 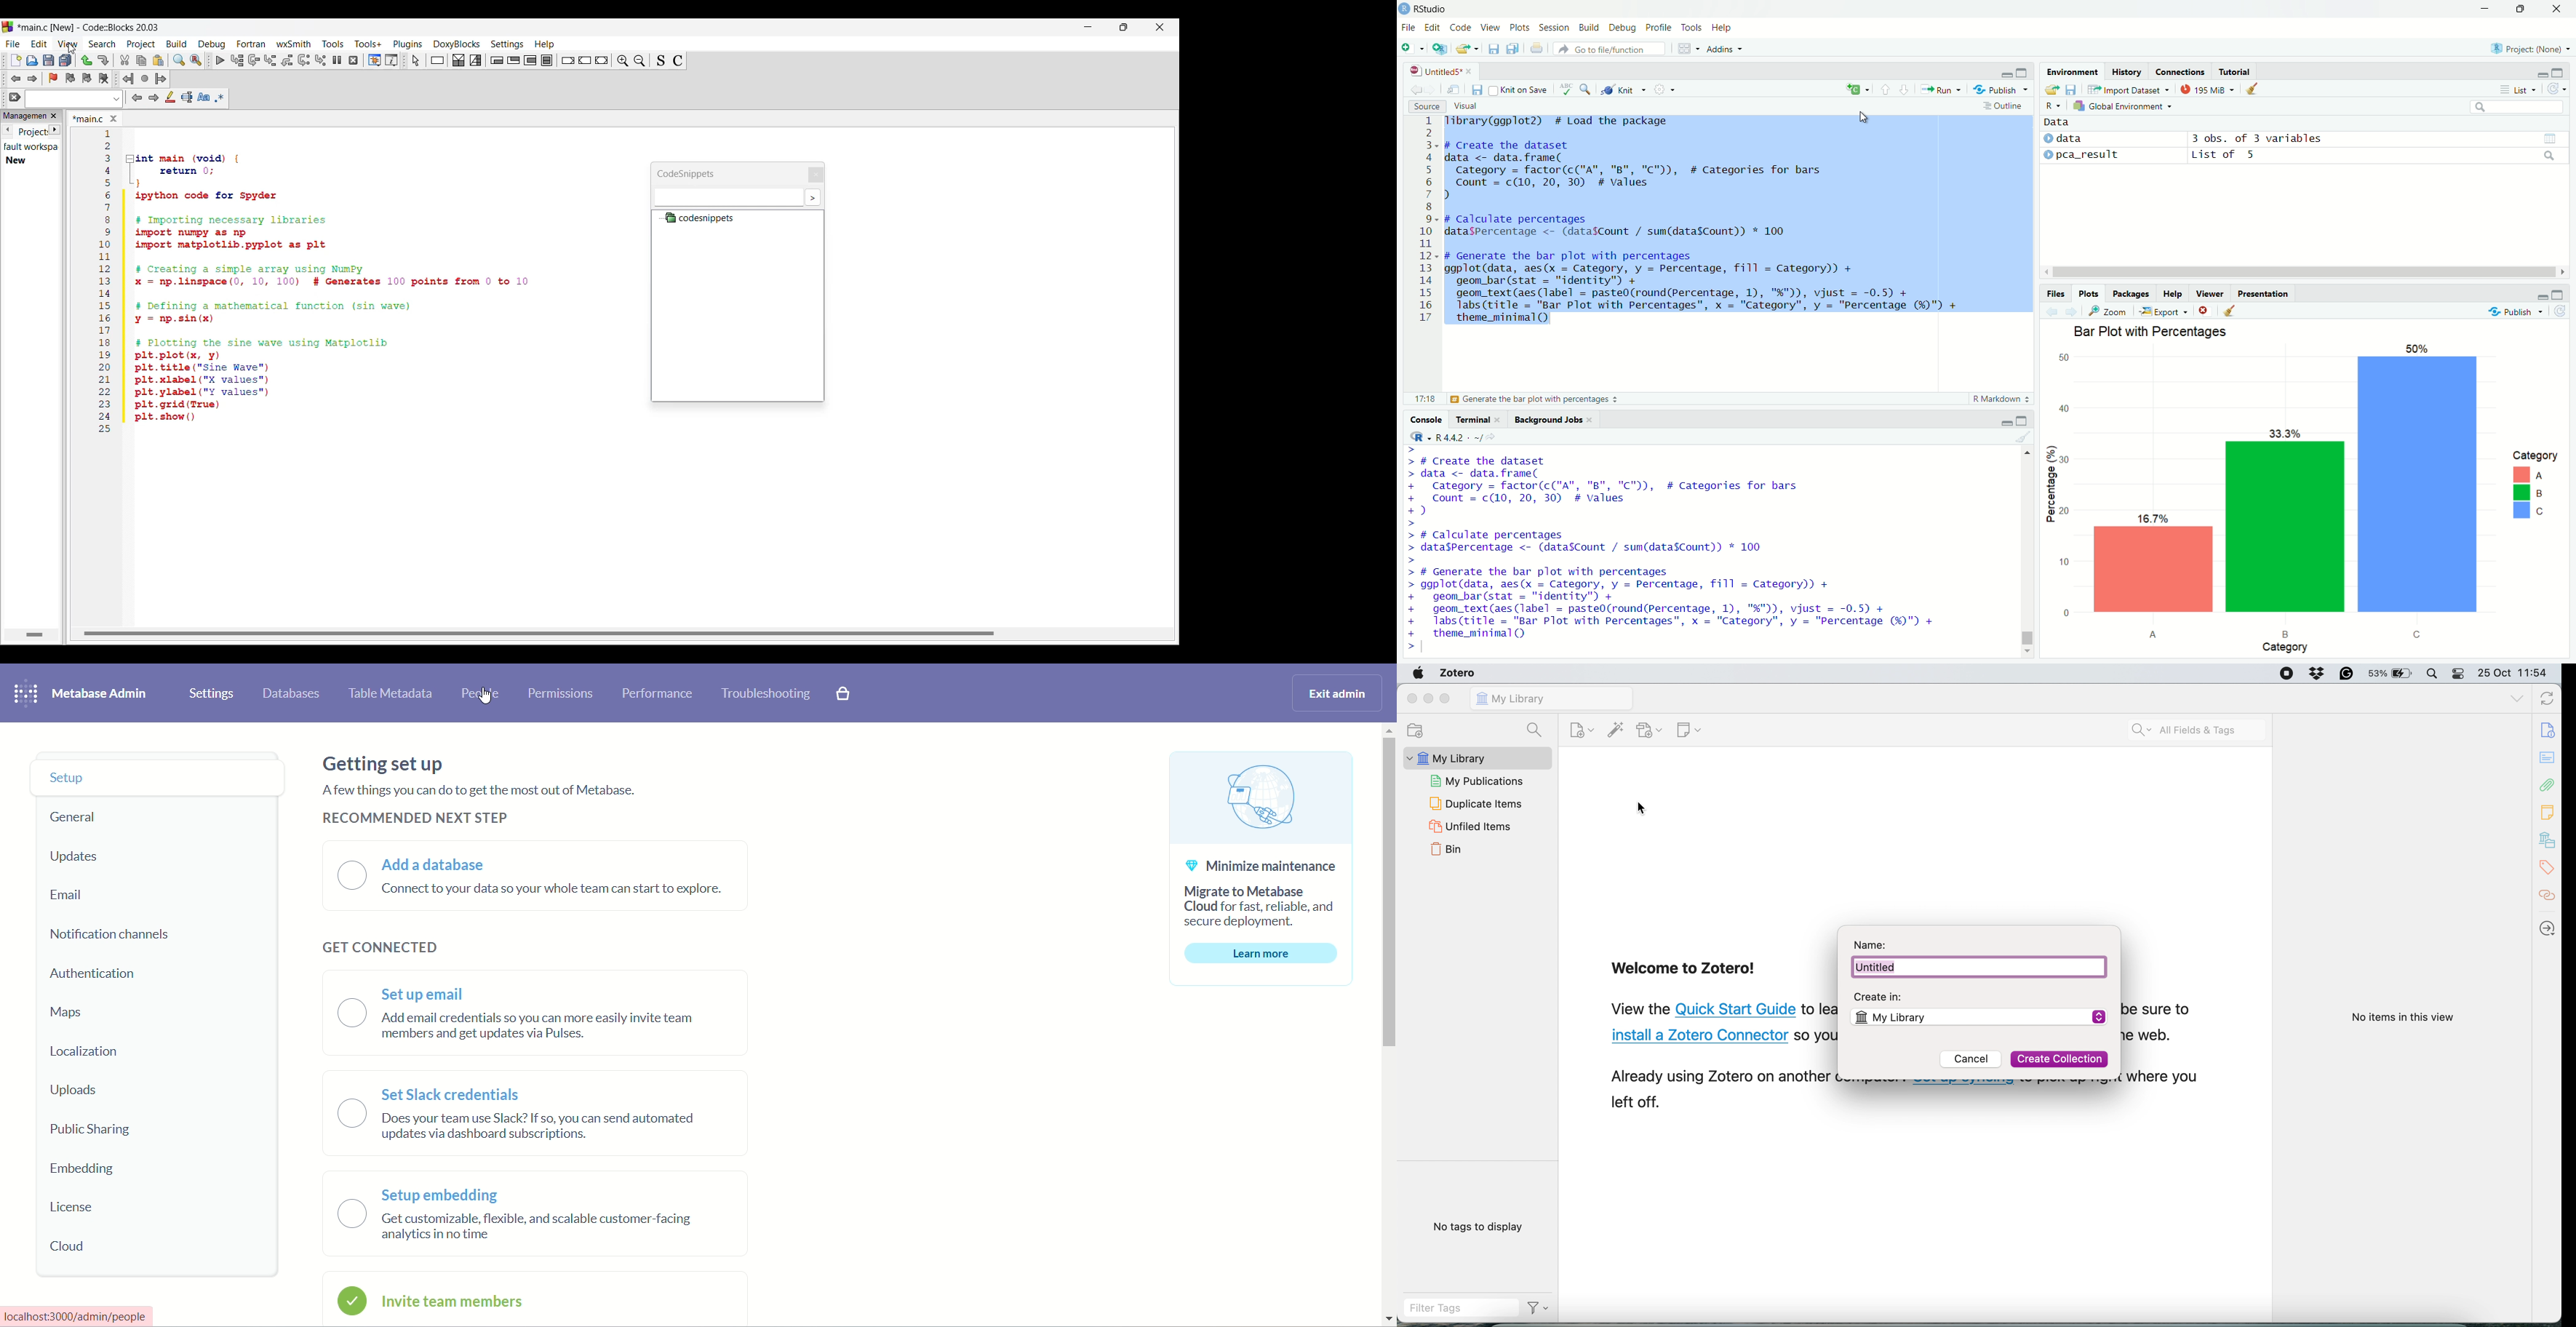 I want to click on Plugins menu, so click(x=408, y=44).